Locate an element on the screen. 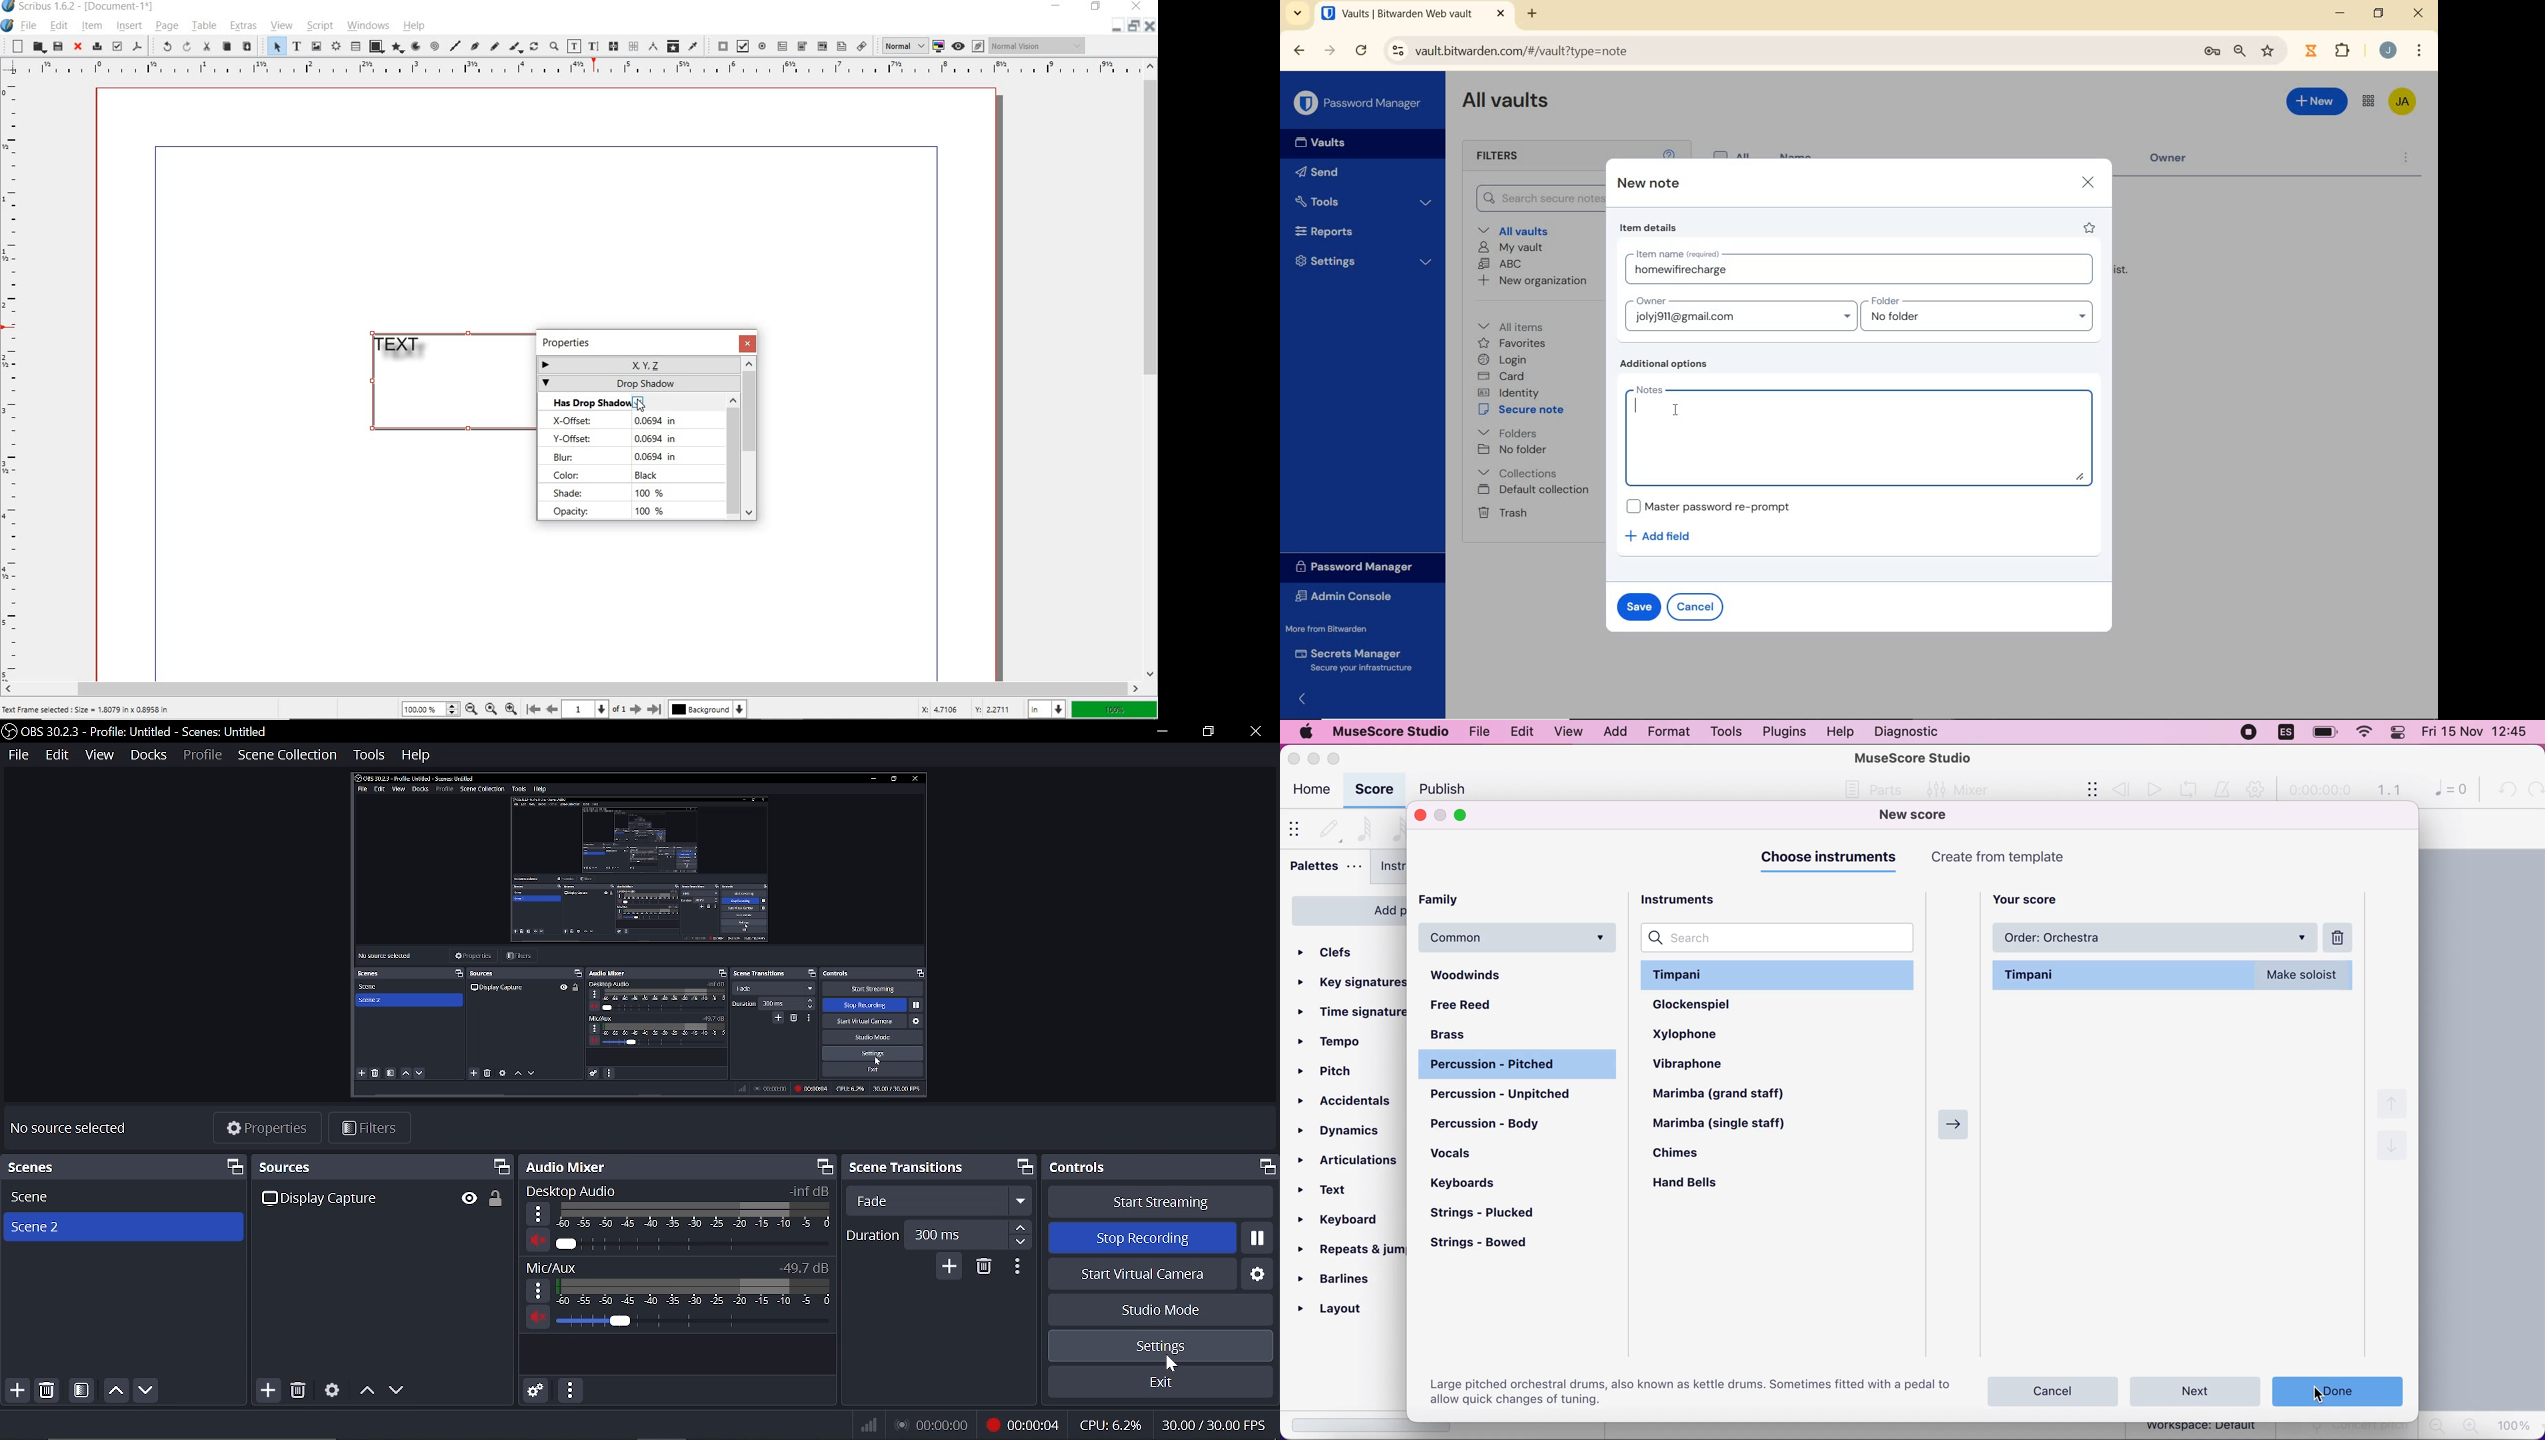 Image resolution: width=2548 pixels, height=1456 pixels. file is located at coordinates (18, 756).